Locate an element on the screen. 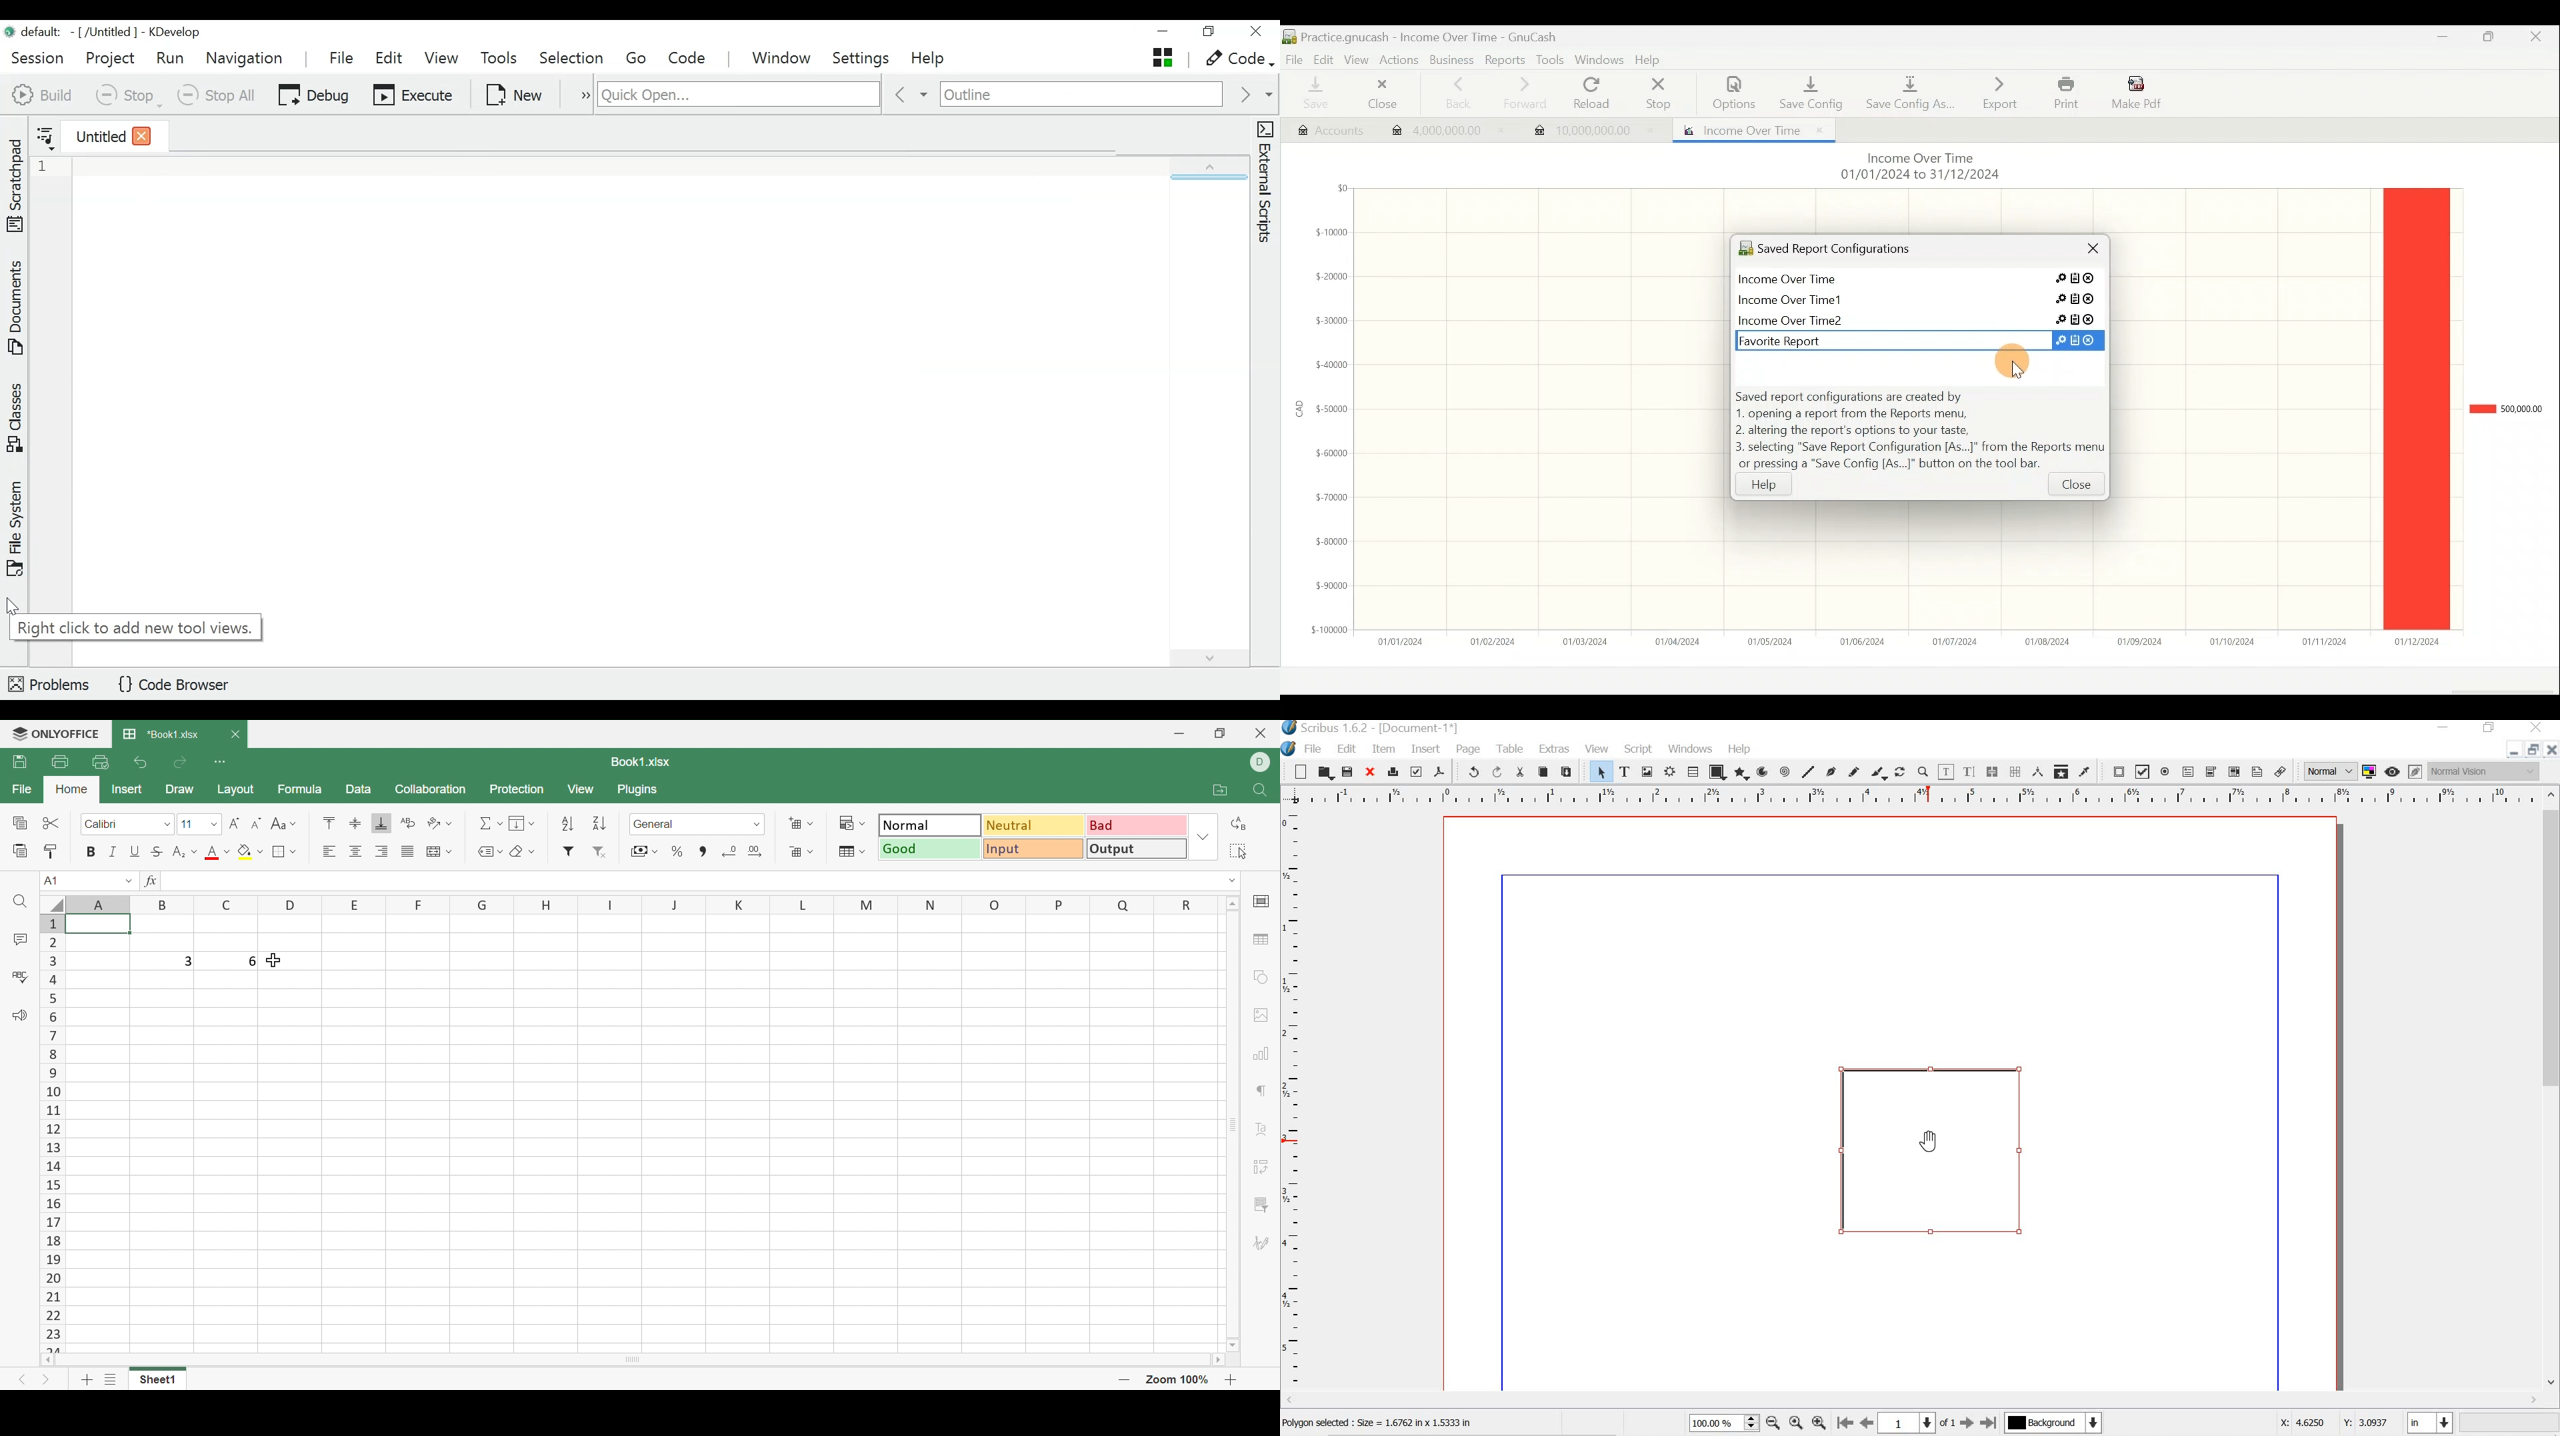  Scribus 1.6.2 - [Document-1*] is located at coordinates (1381, 729).